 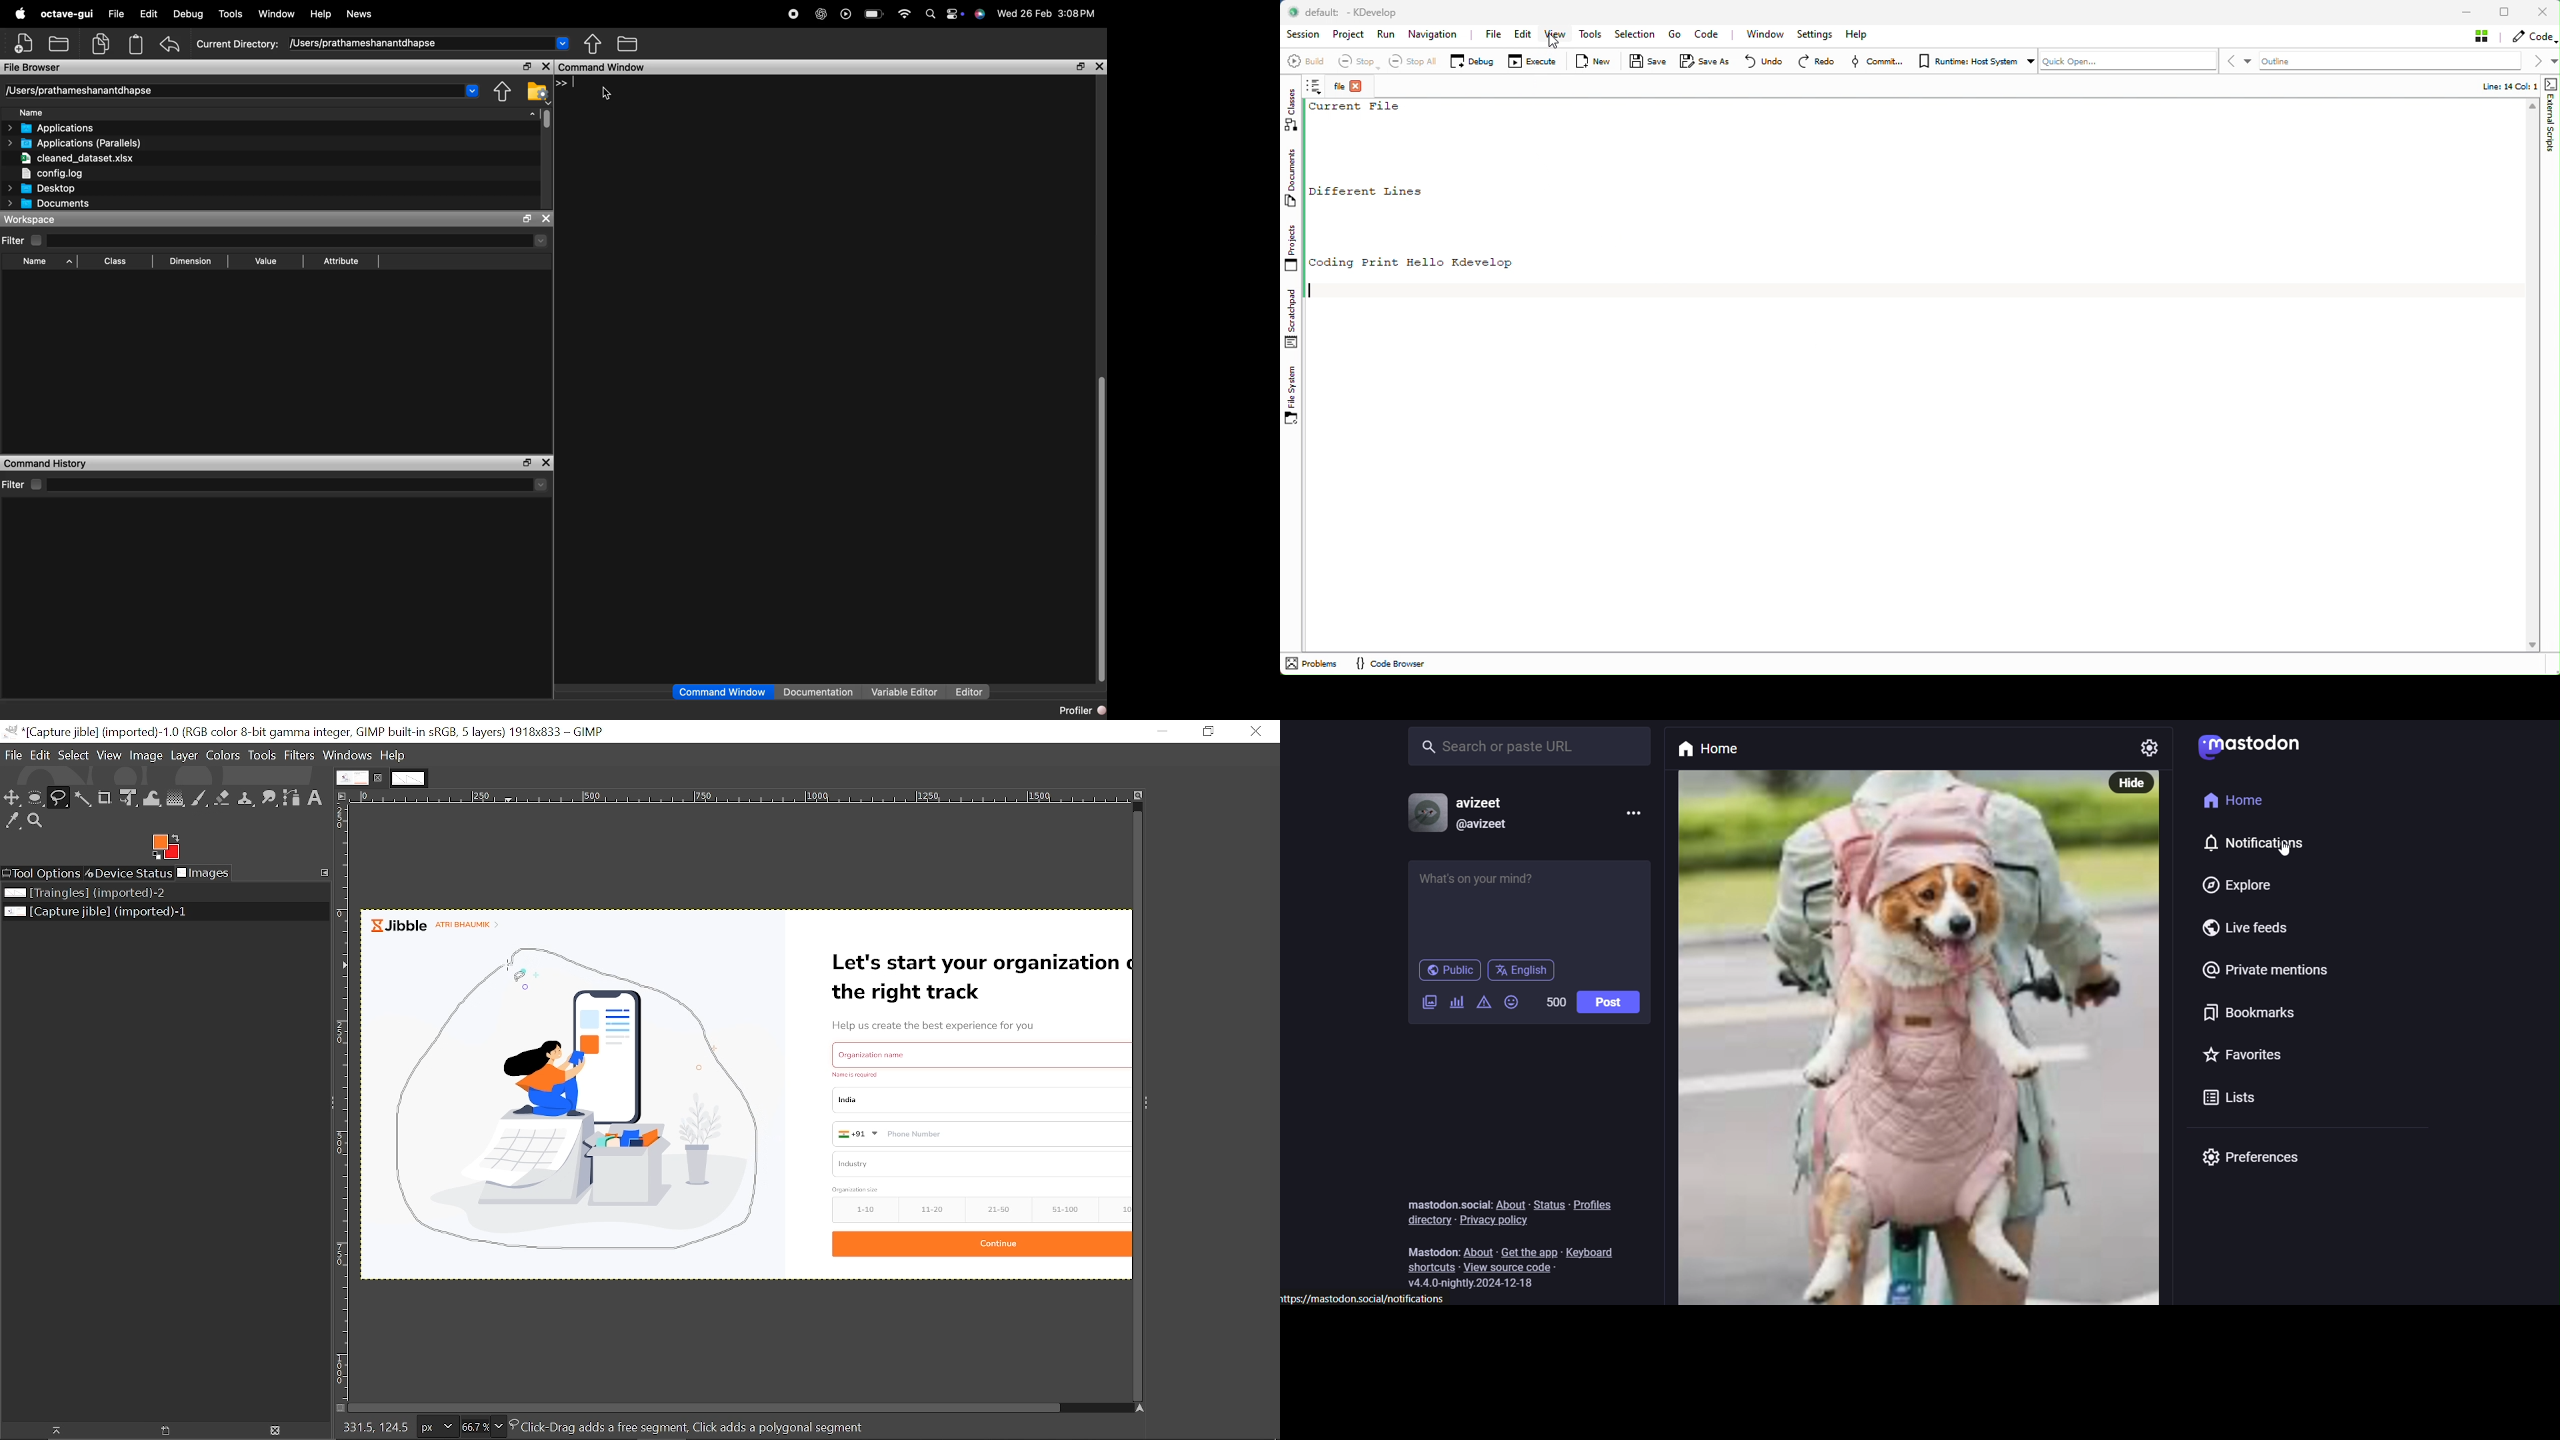 What do you see at coordinates (1769, 34) in the screenshot?
I see `Window` at bounding box center [1769, 34].